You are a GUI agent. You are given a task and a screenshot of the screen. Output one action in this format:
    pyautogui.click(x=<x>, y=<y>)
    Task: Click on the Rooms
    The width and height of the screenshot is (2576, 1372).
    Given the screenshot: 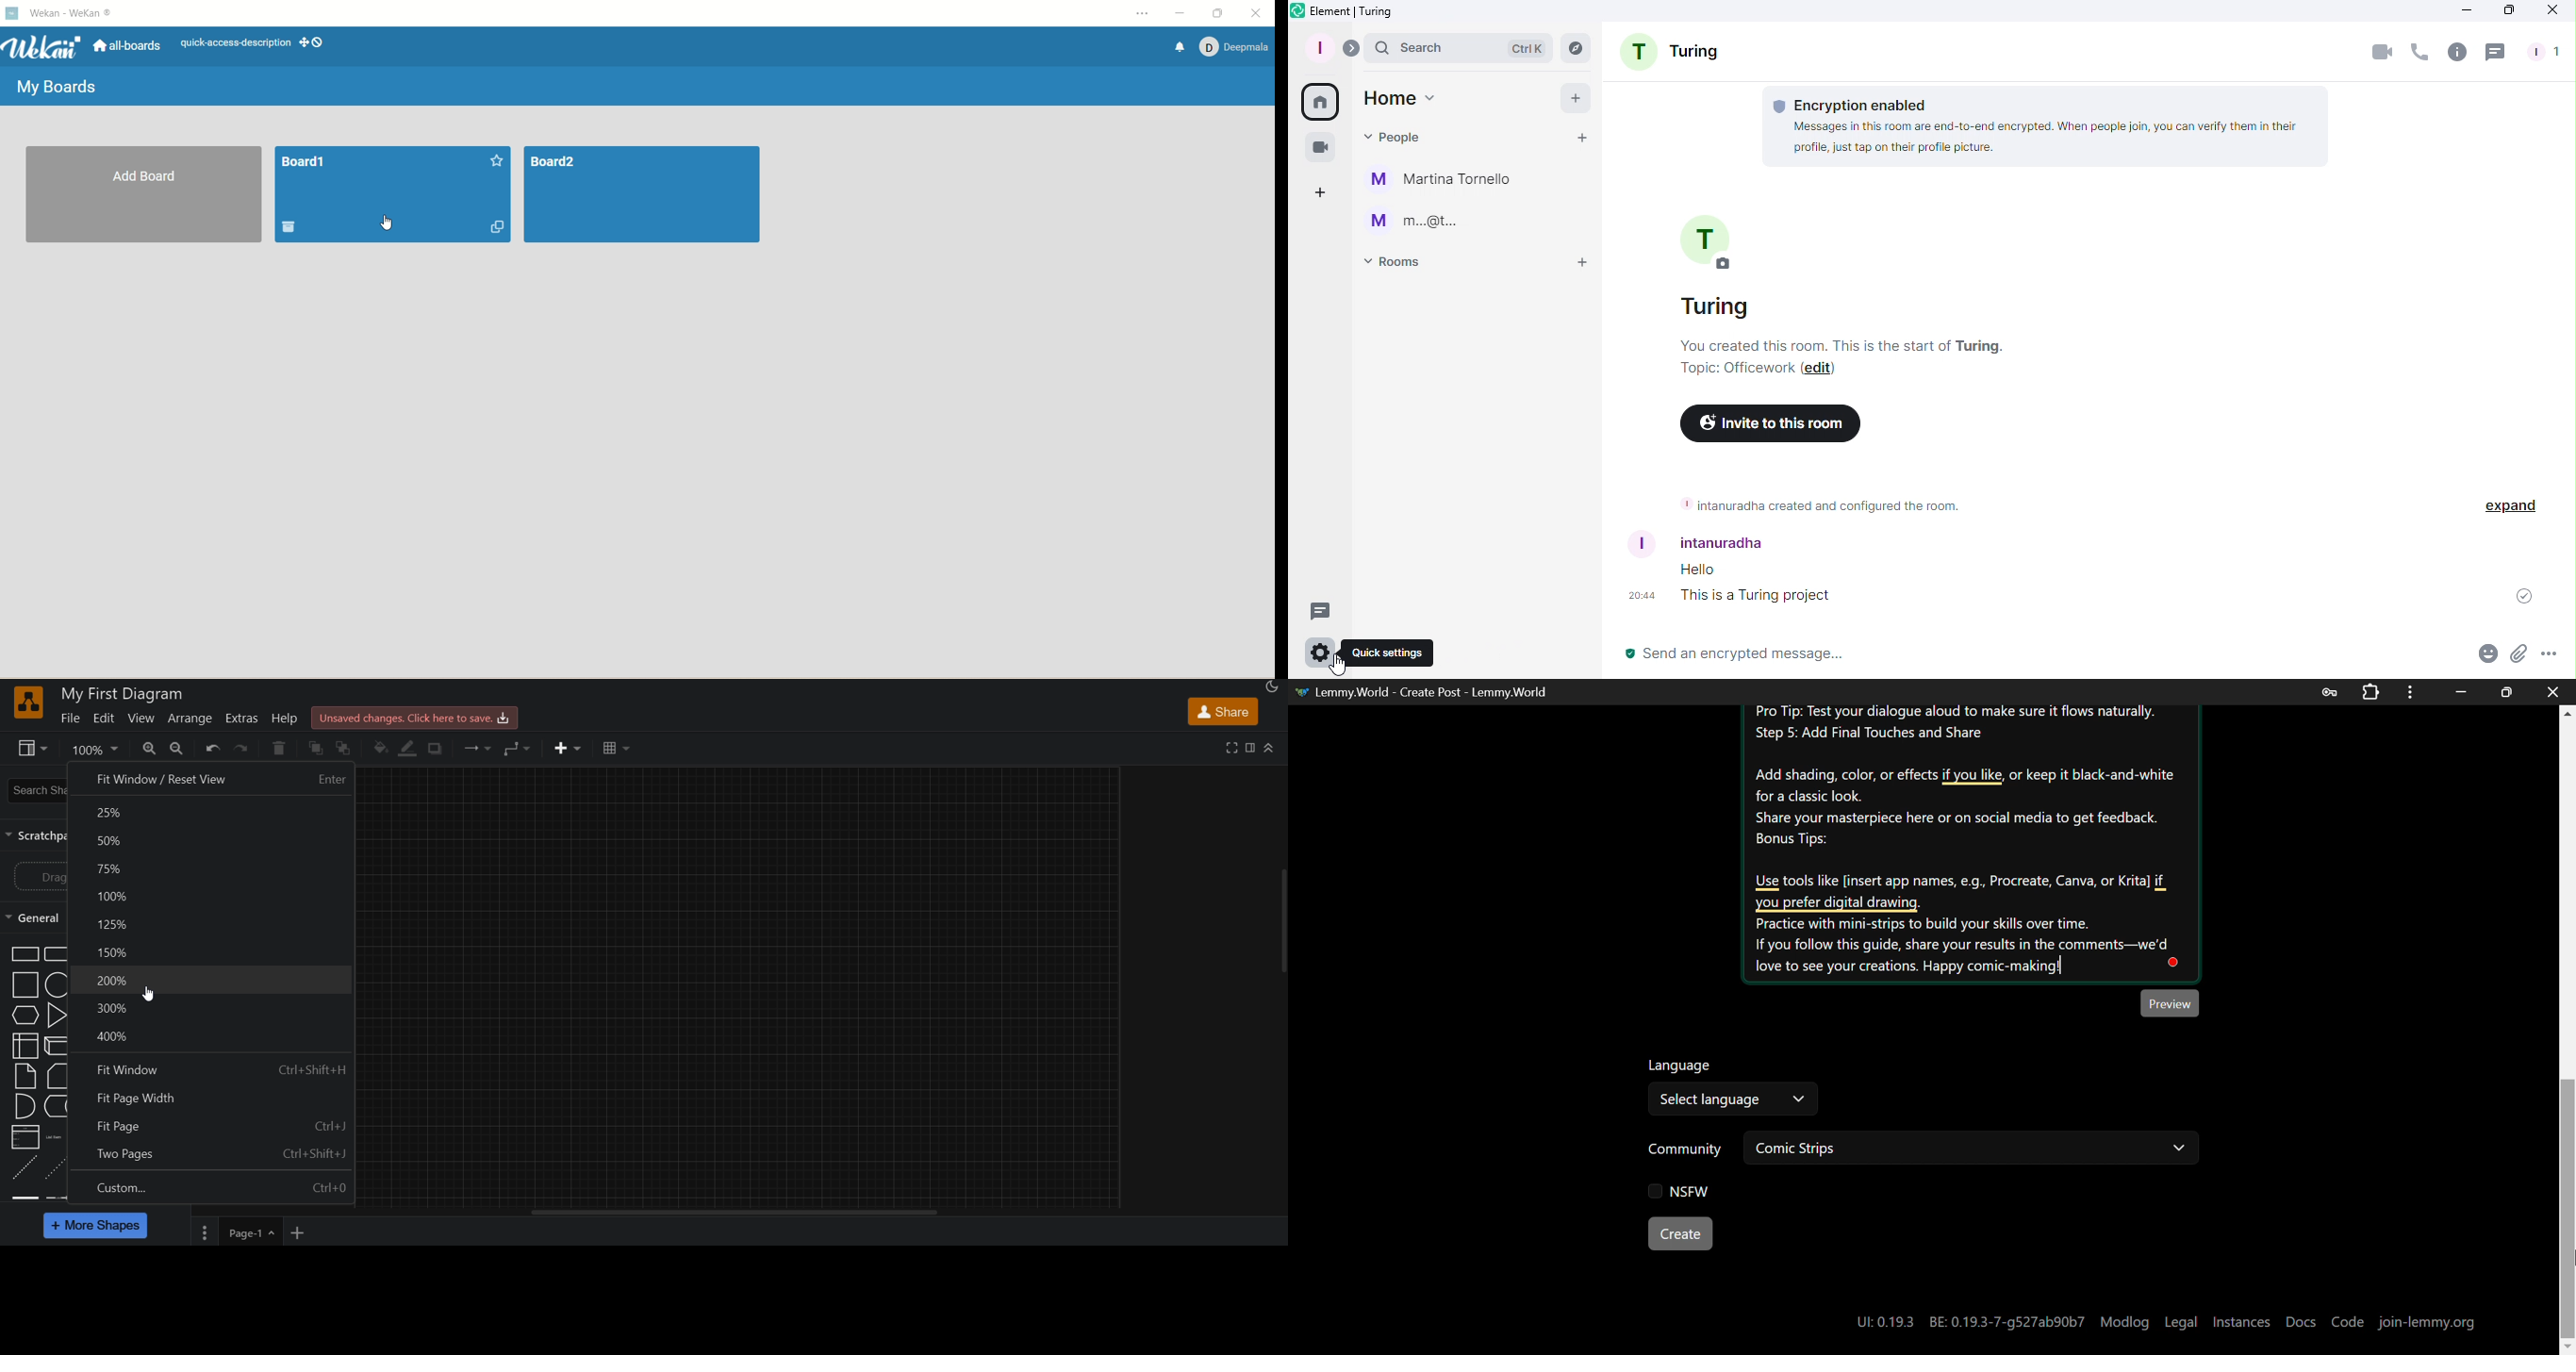 What is the action you would take?
    pyautogui.click(x=1401, y=267)
    